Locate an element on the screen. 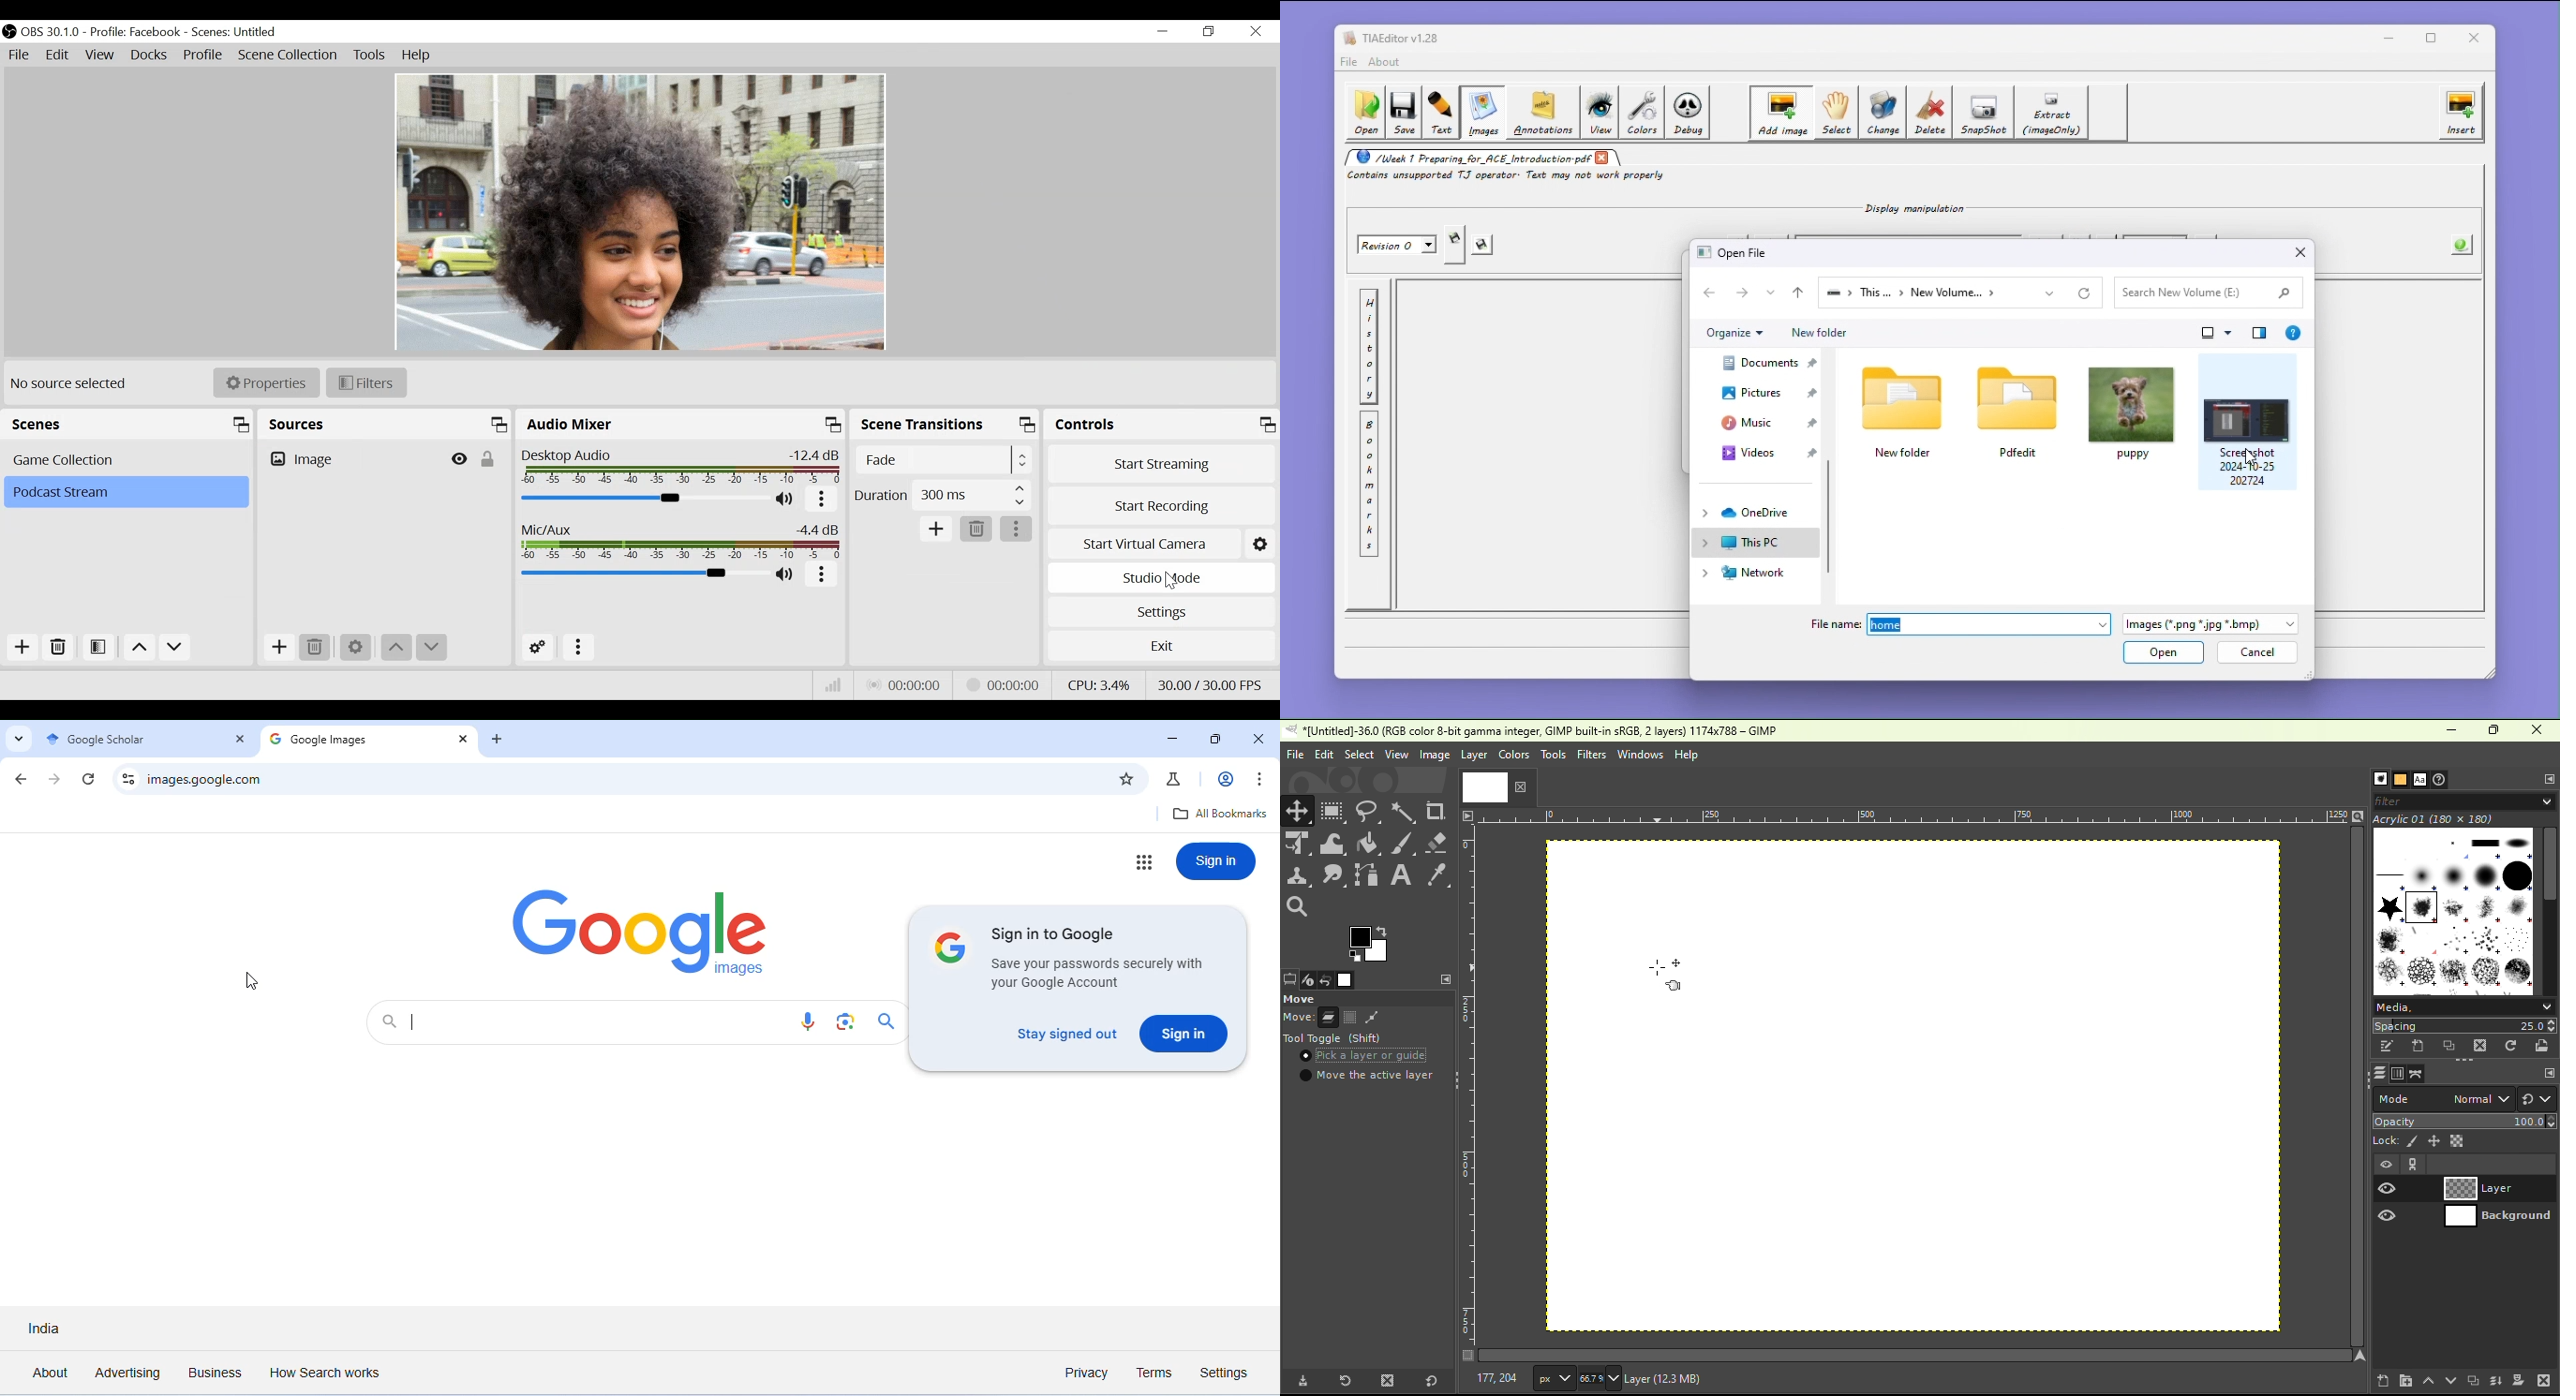 The image size is (2576, 1400). Duplicate the brush is located at coordinates (2449, 1048).